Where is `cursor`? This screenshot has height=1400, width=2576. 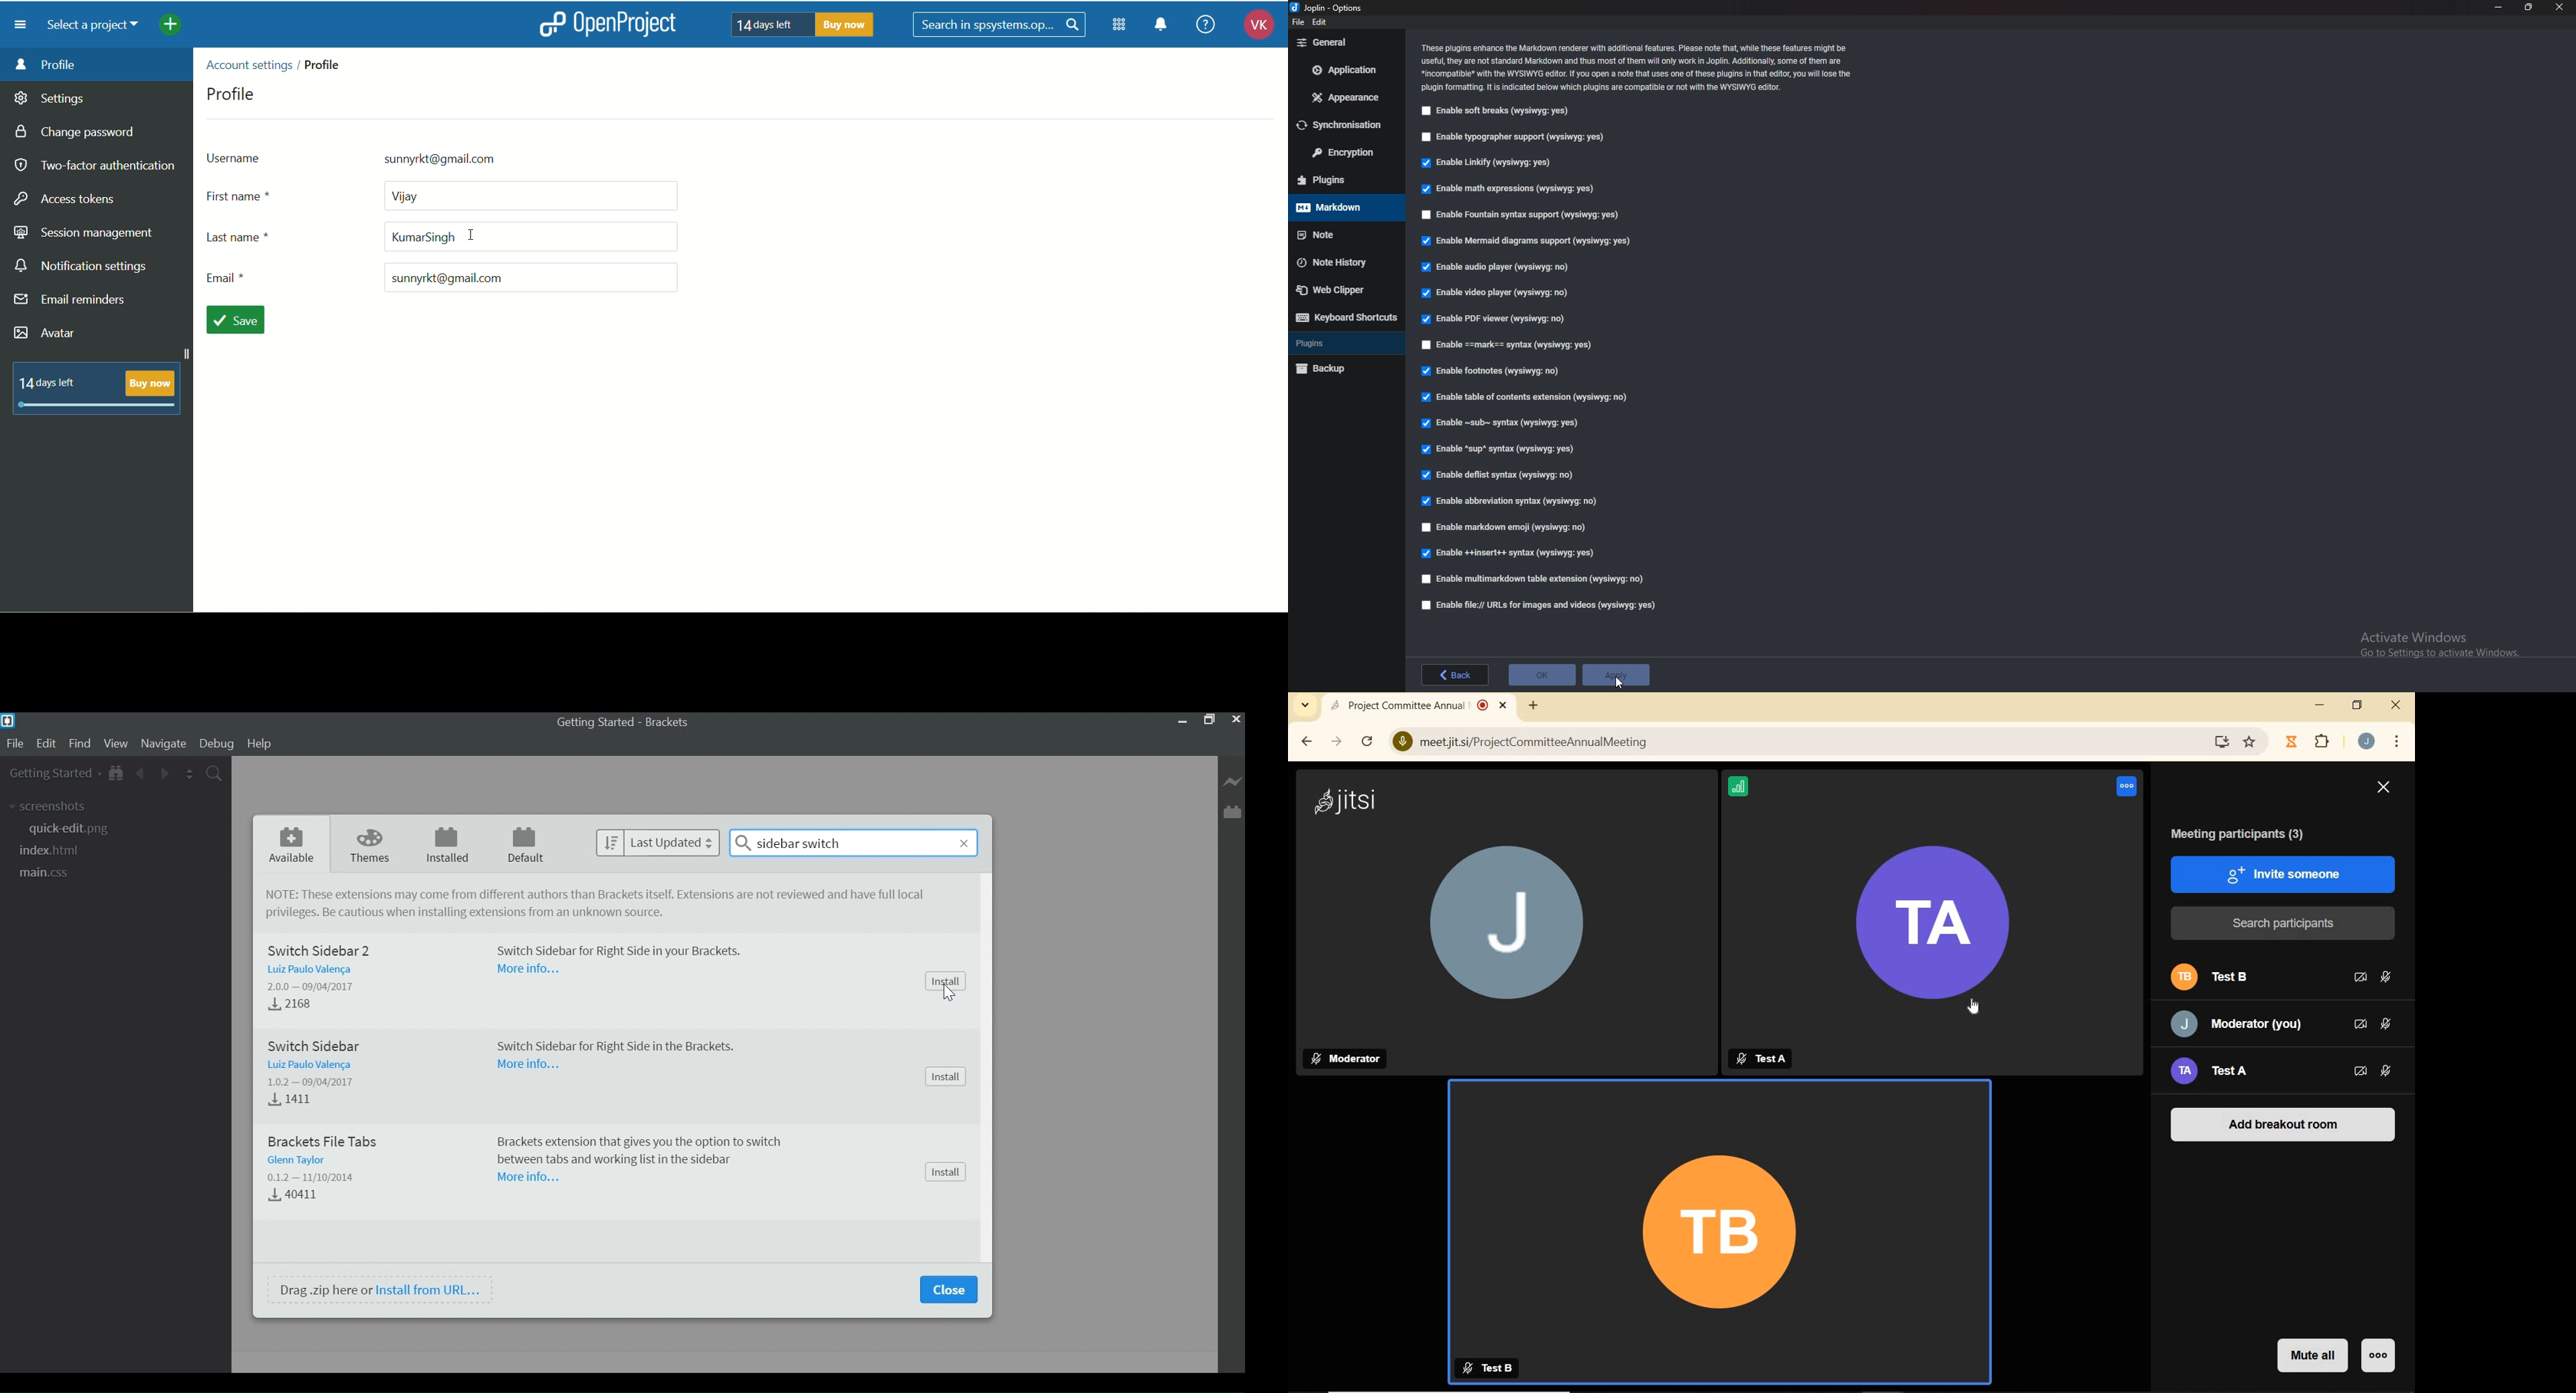 cursor is located at coordinates (1619, 680).